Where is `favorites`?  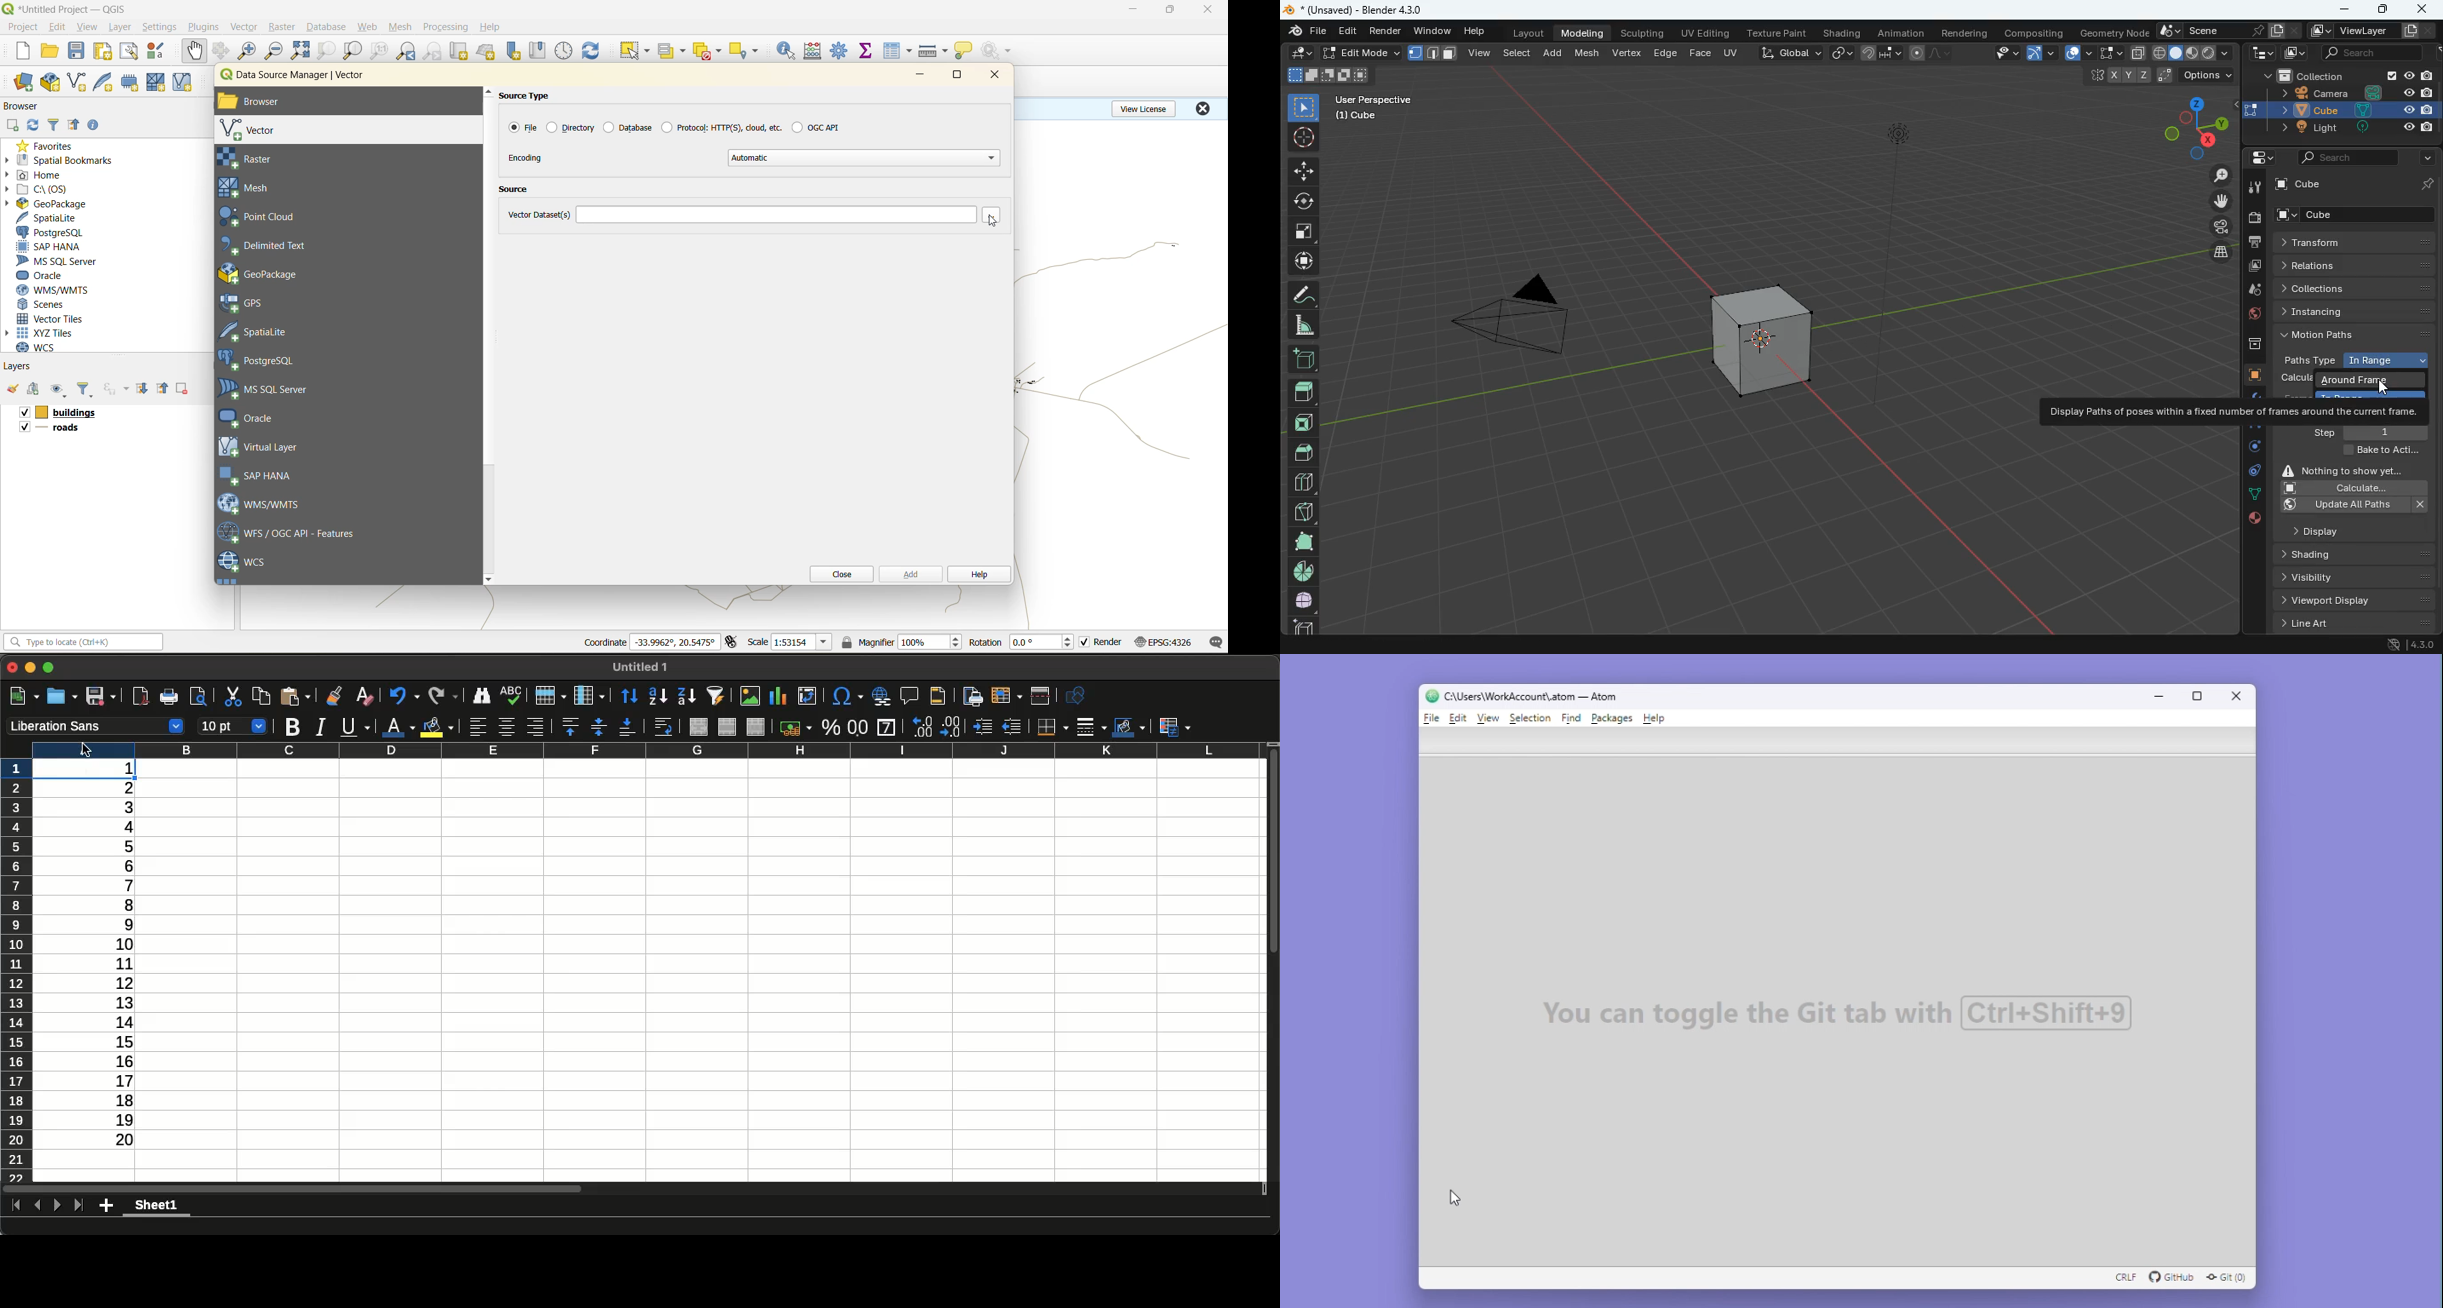
favorites is located at coordinates (50, 145).